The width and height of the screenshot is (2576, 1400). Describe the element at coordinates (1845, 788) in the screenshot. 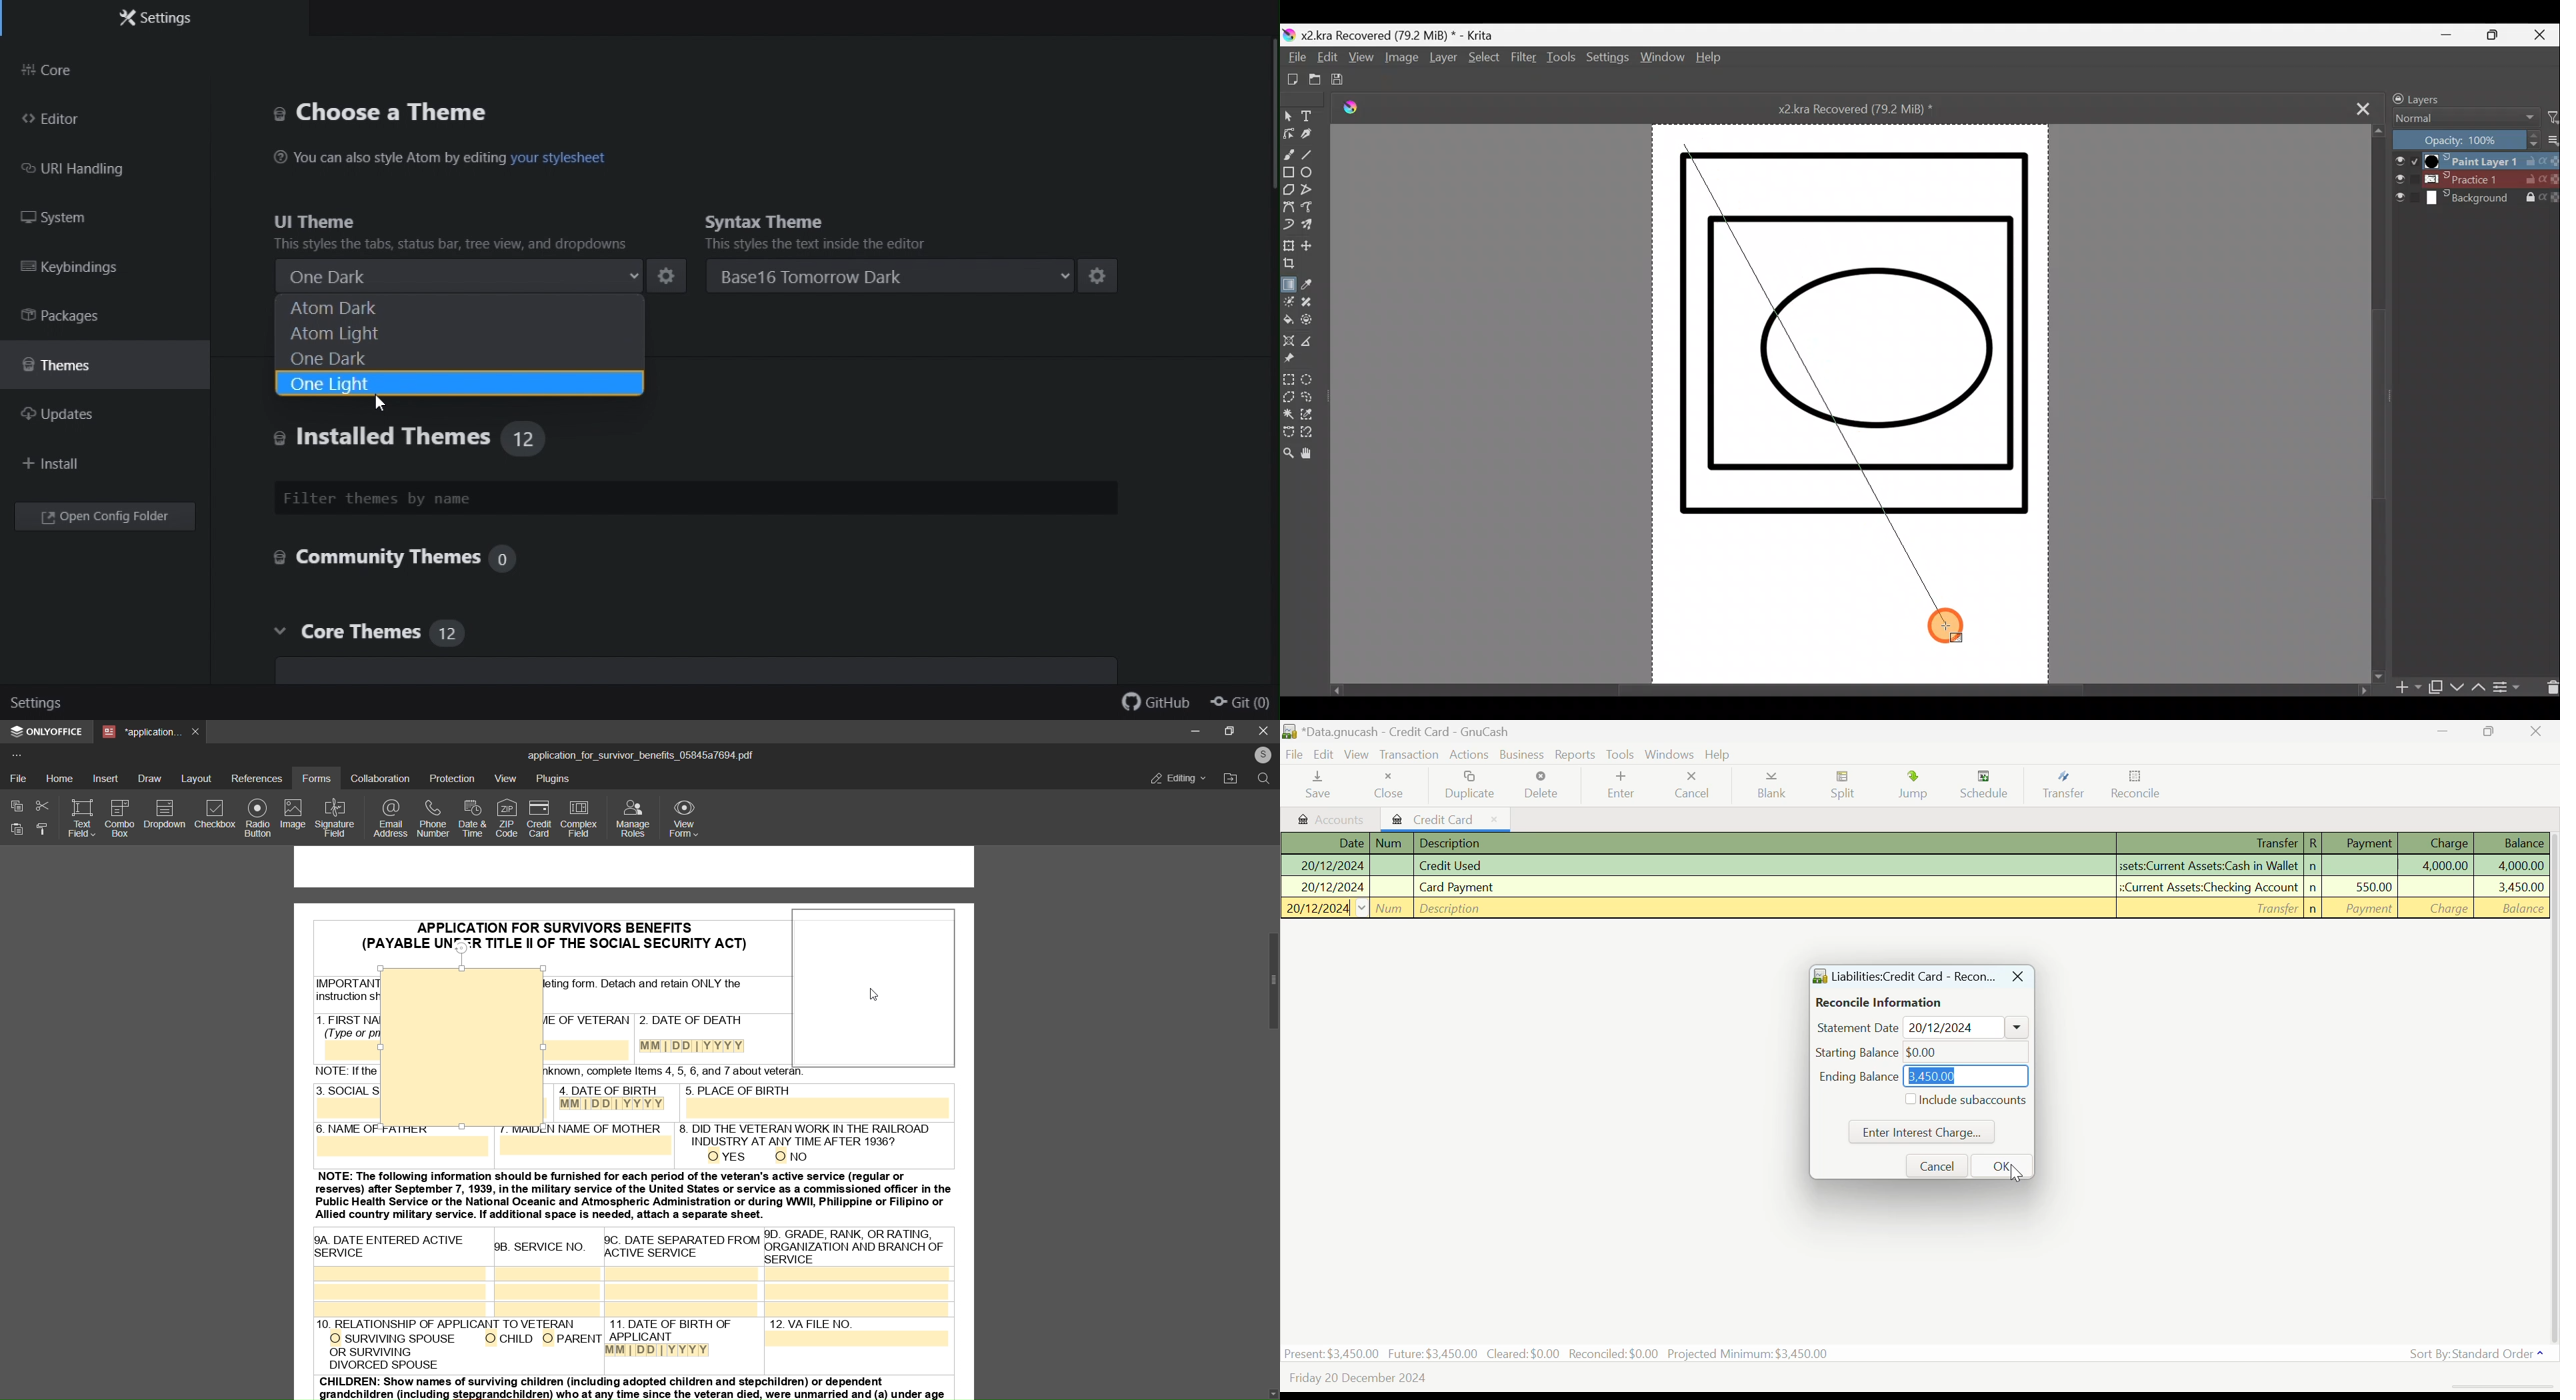

I see `Split` at that location.